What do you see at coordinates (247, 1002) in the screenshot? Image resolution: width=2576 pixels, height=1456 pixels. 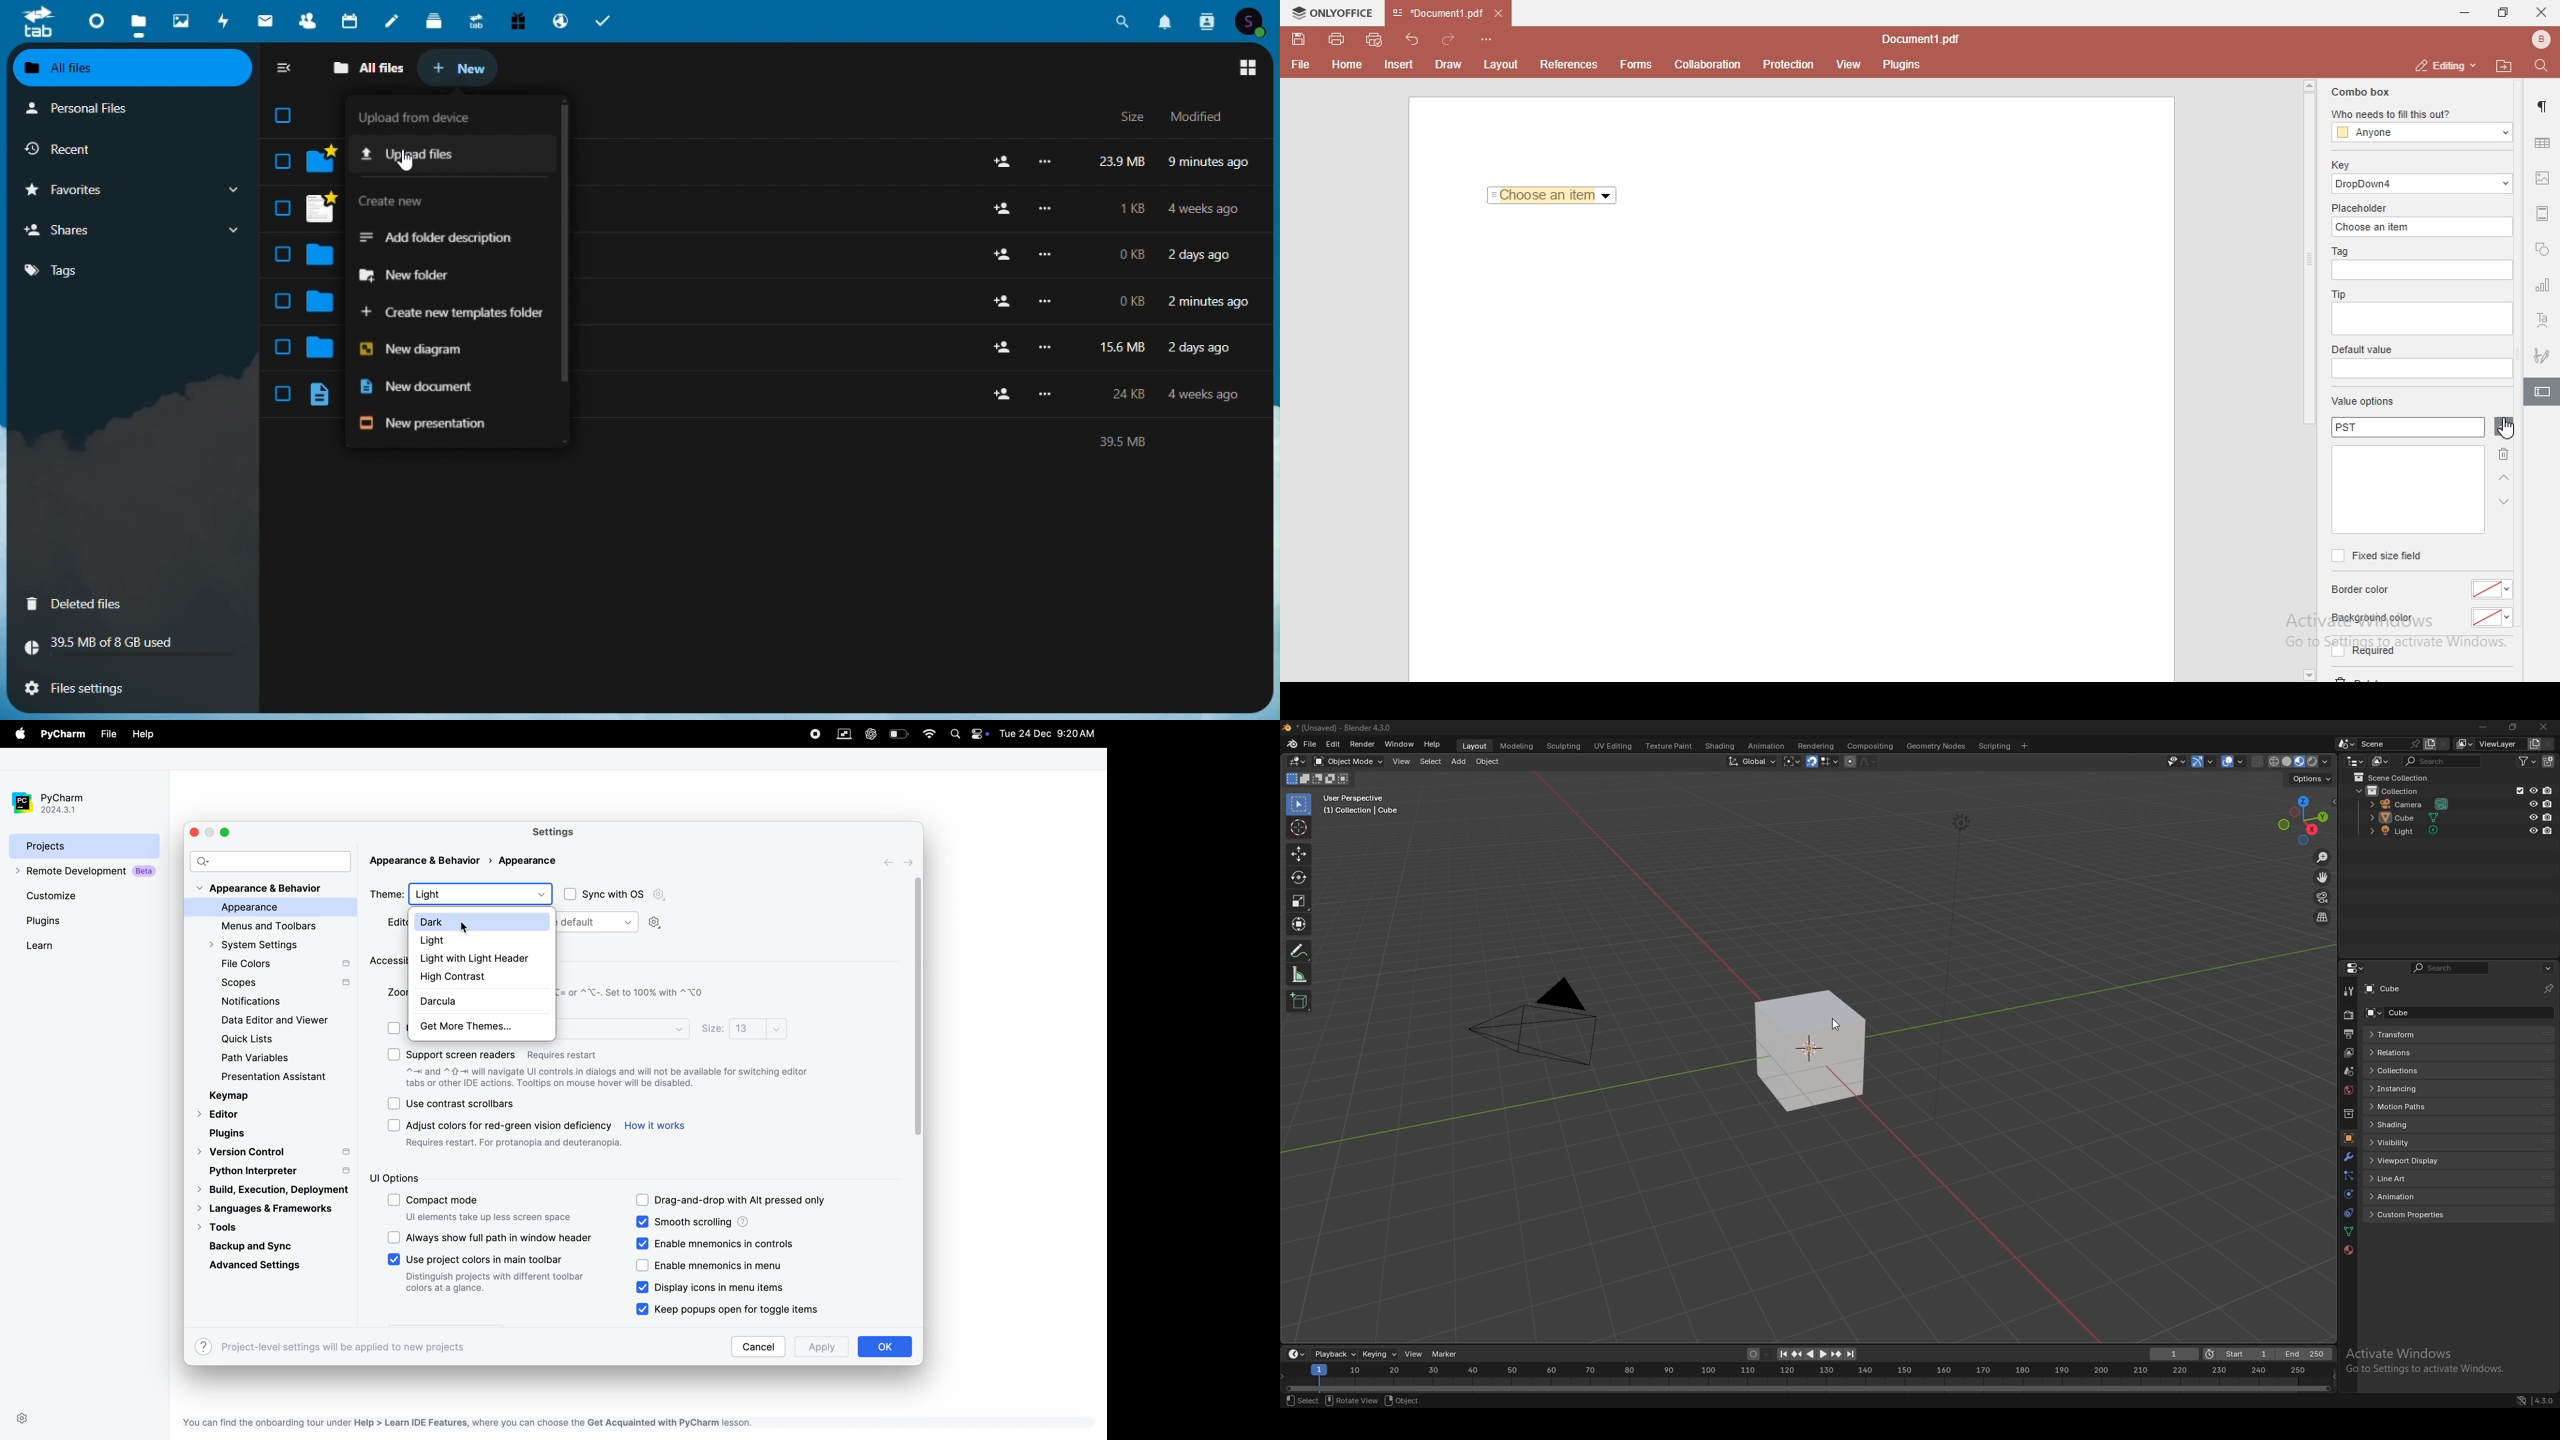 I see `notifications` at bounding box center [247, 1002].